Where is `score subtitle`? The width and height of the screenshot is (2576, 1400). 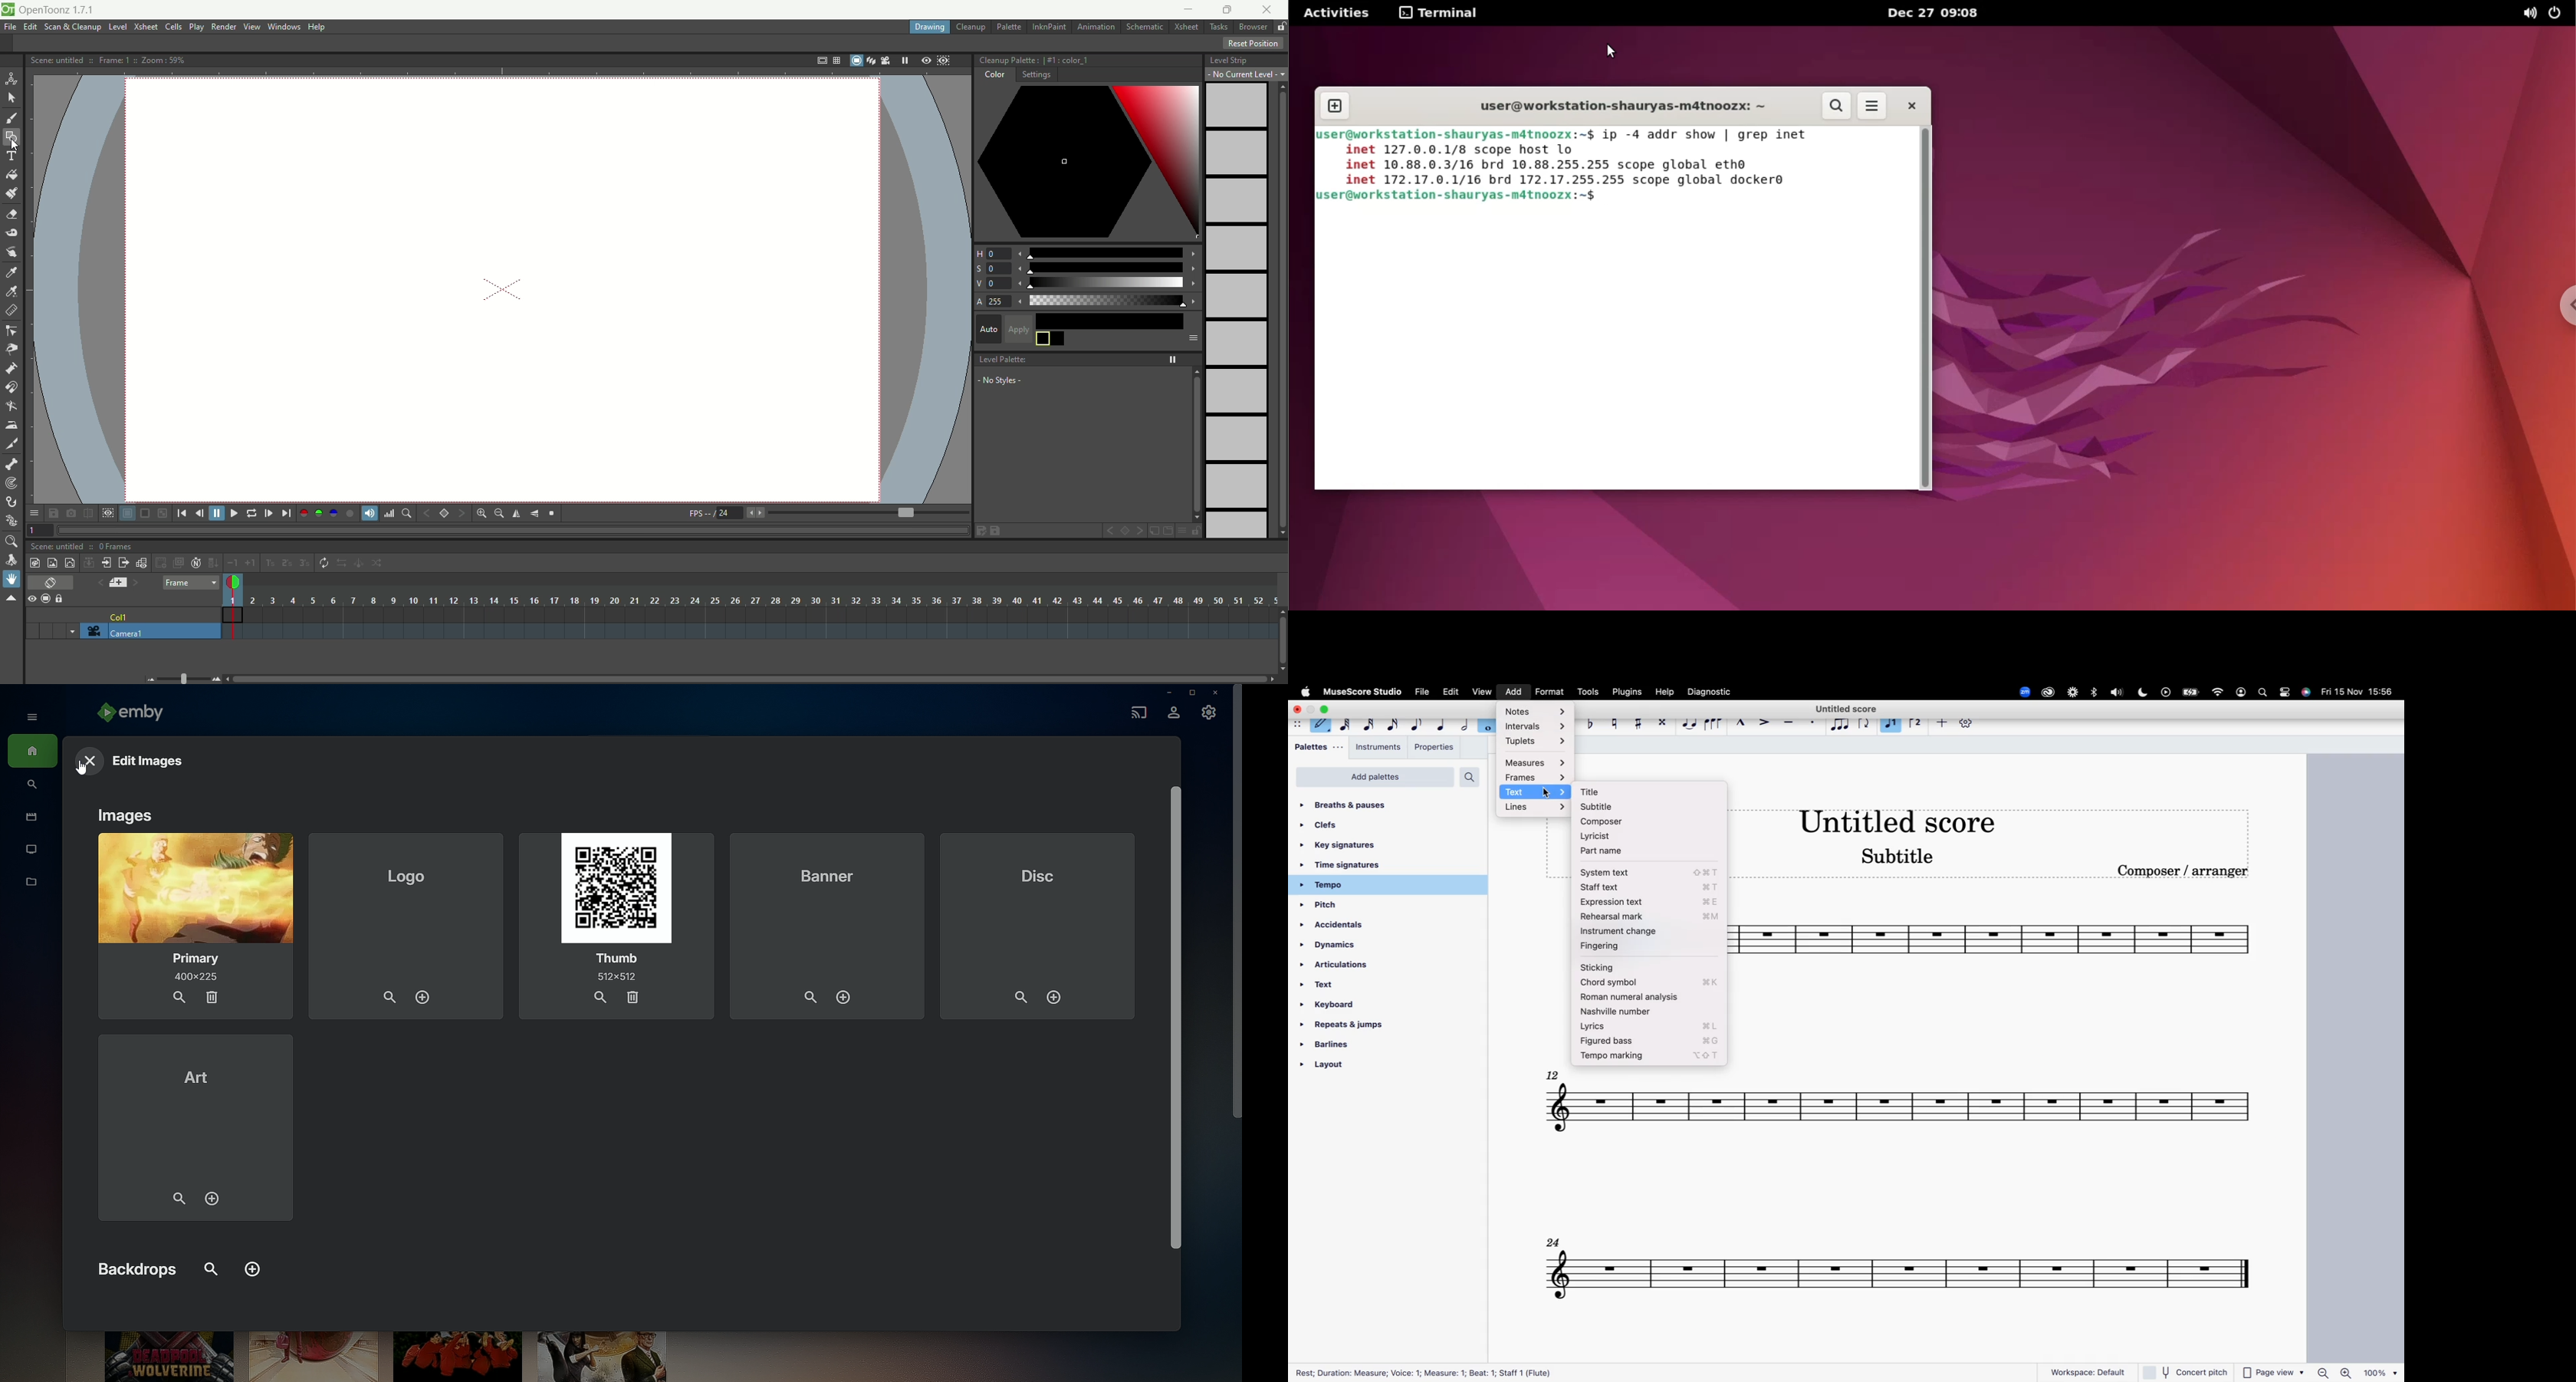 score subtitle is located at coordinates (1906, 857).